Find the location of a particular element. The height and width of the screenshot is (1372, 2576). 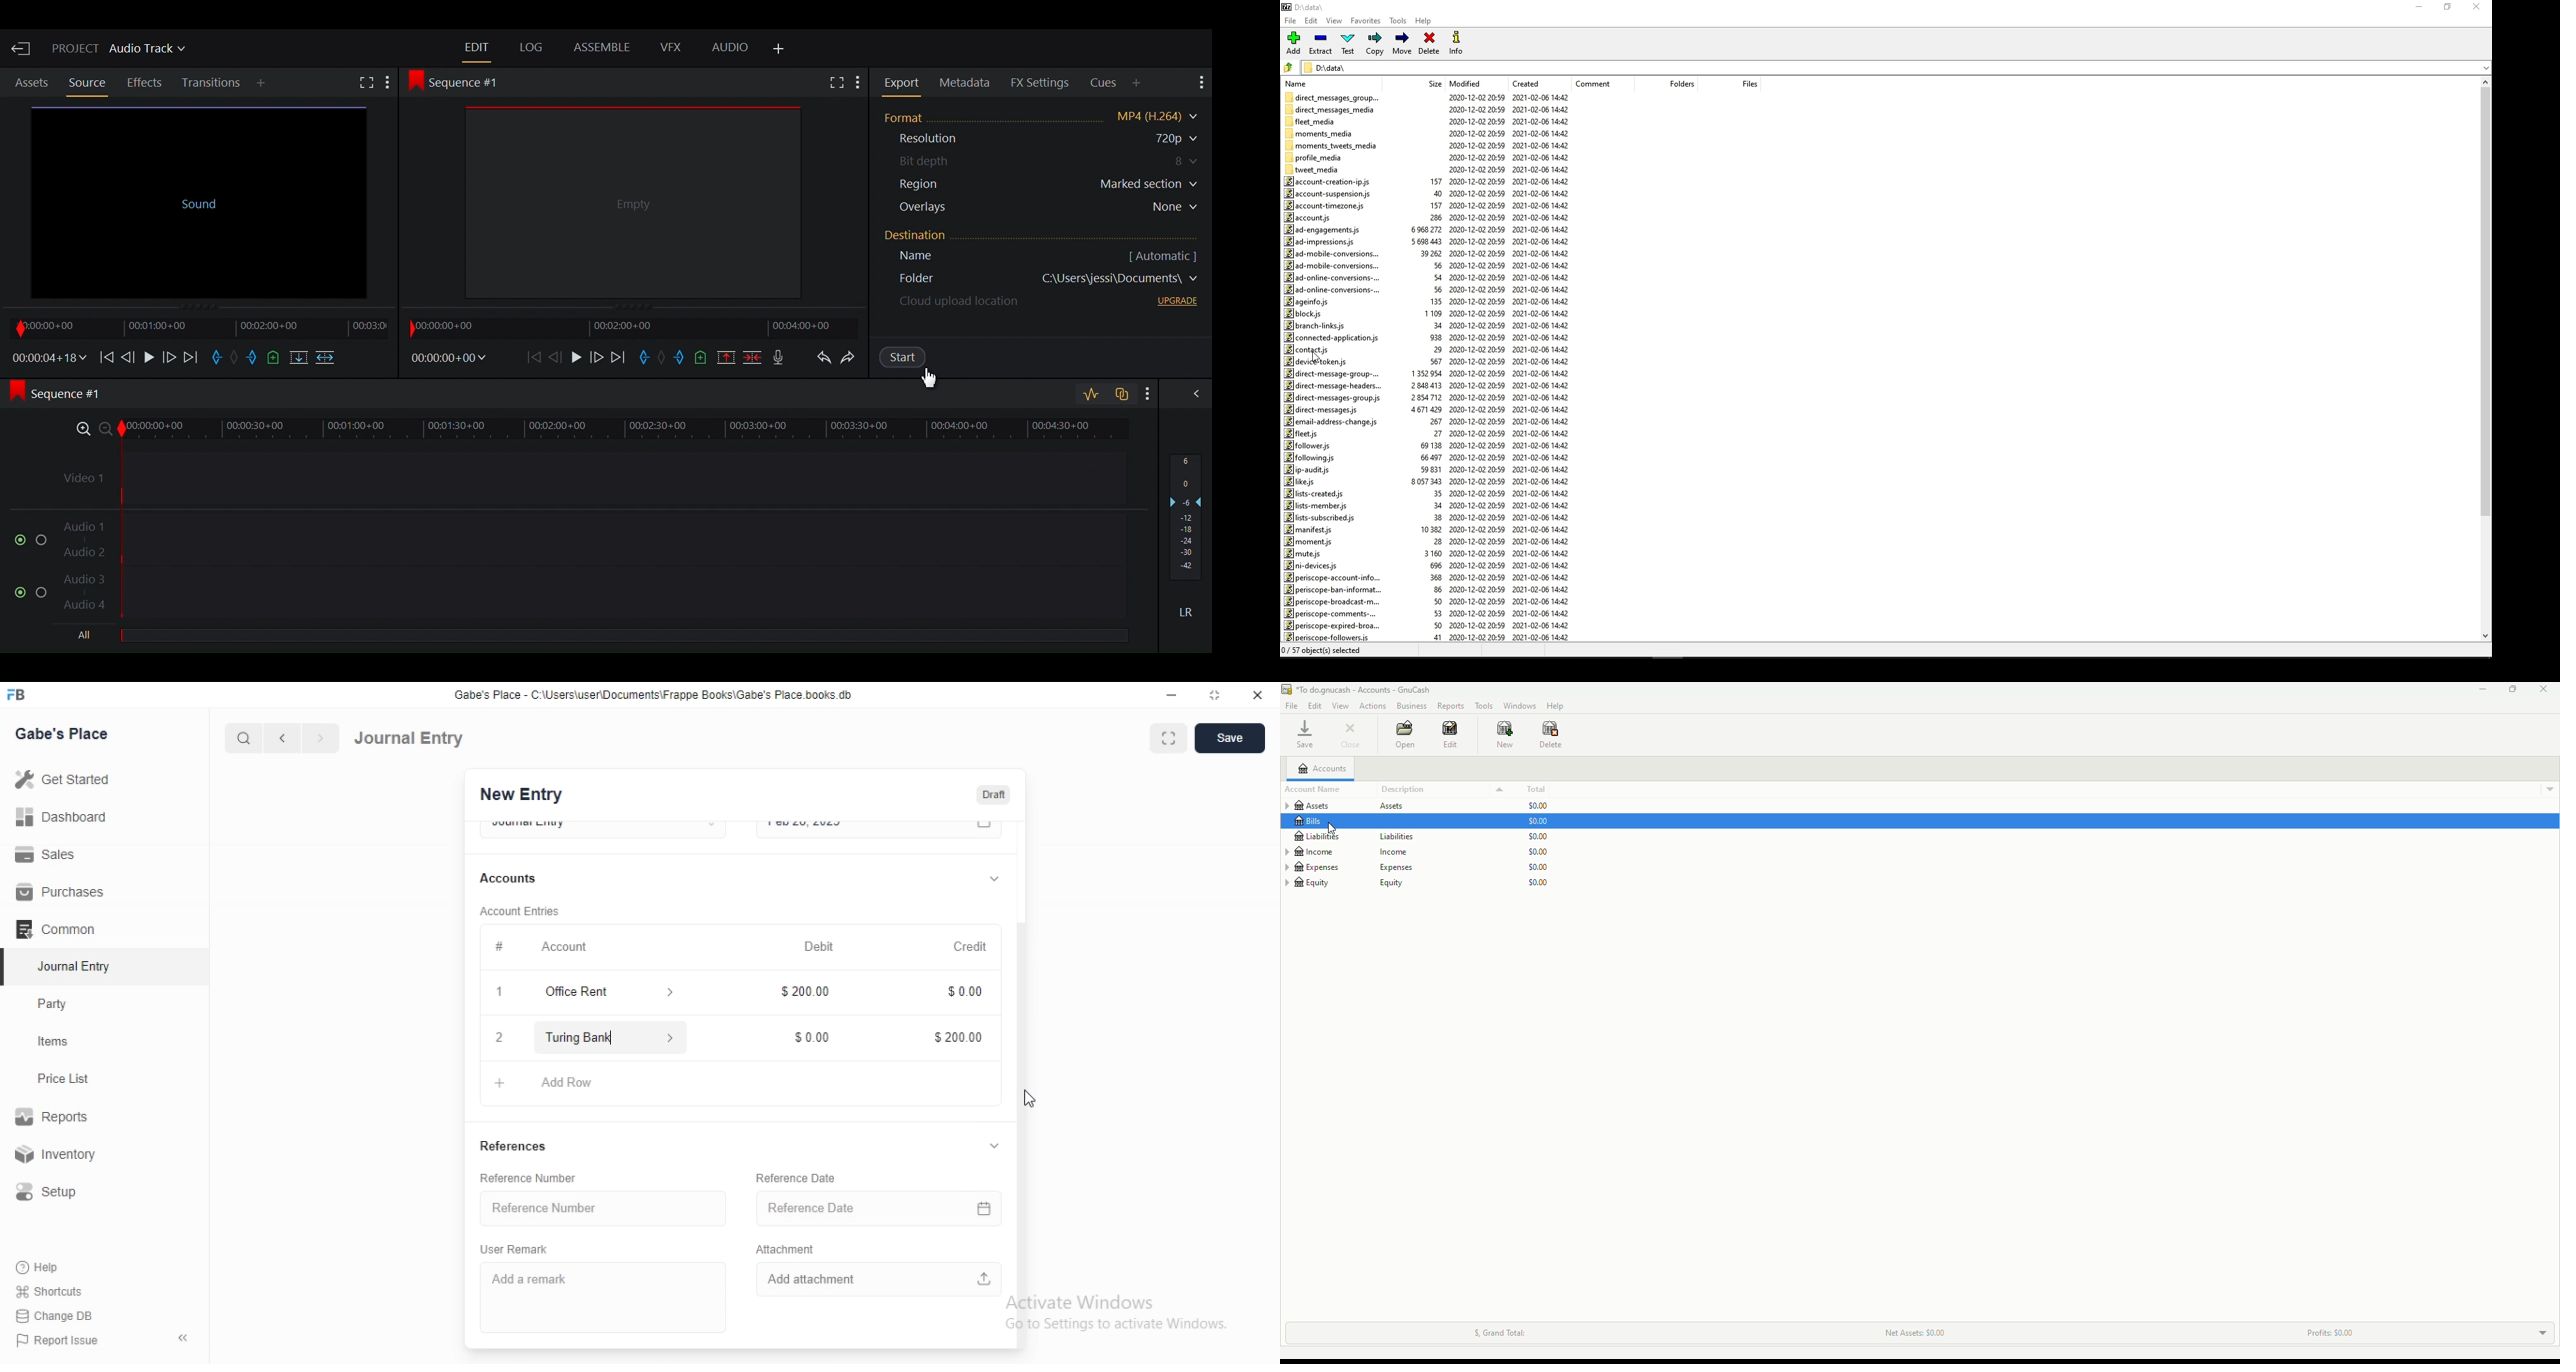

Comman is located at coordinates (49, 929).